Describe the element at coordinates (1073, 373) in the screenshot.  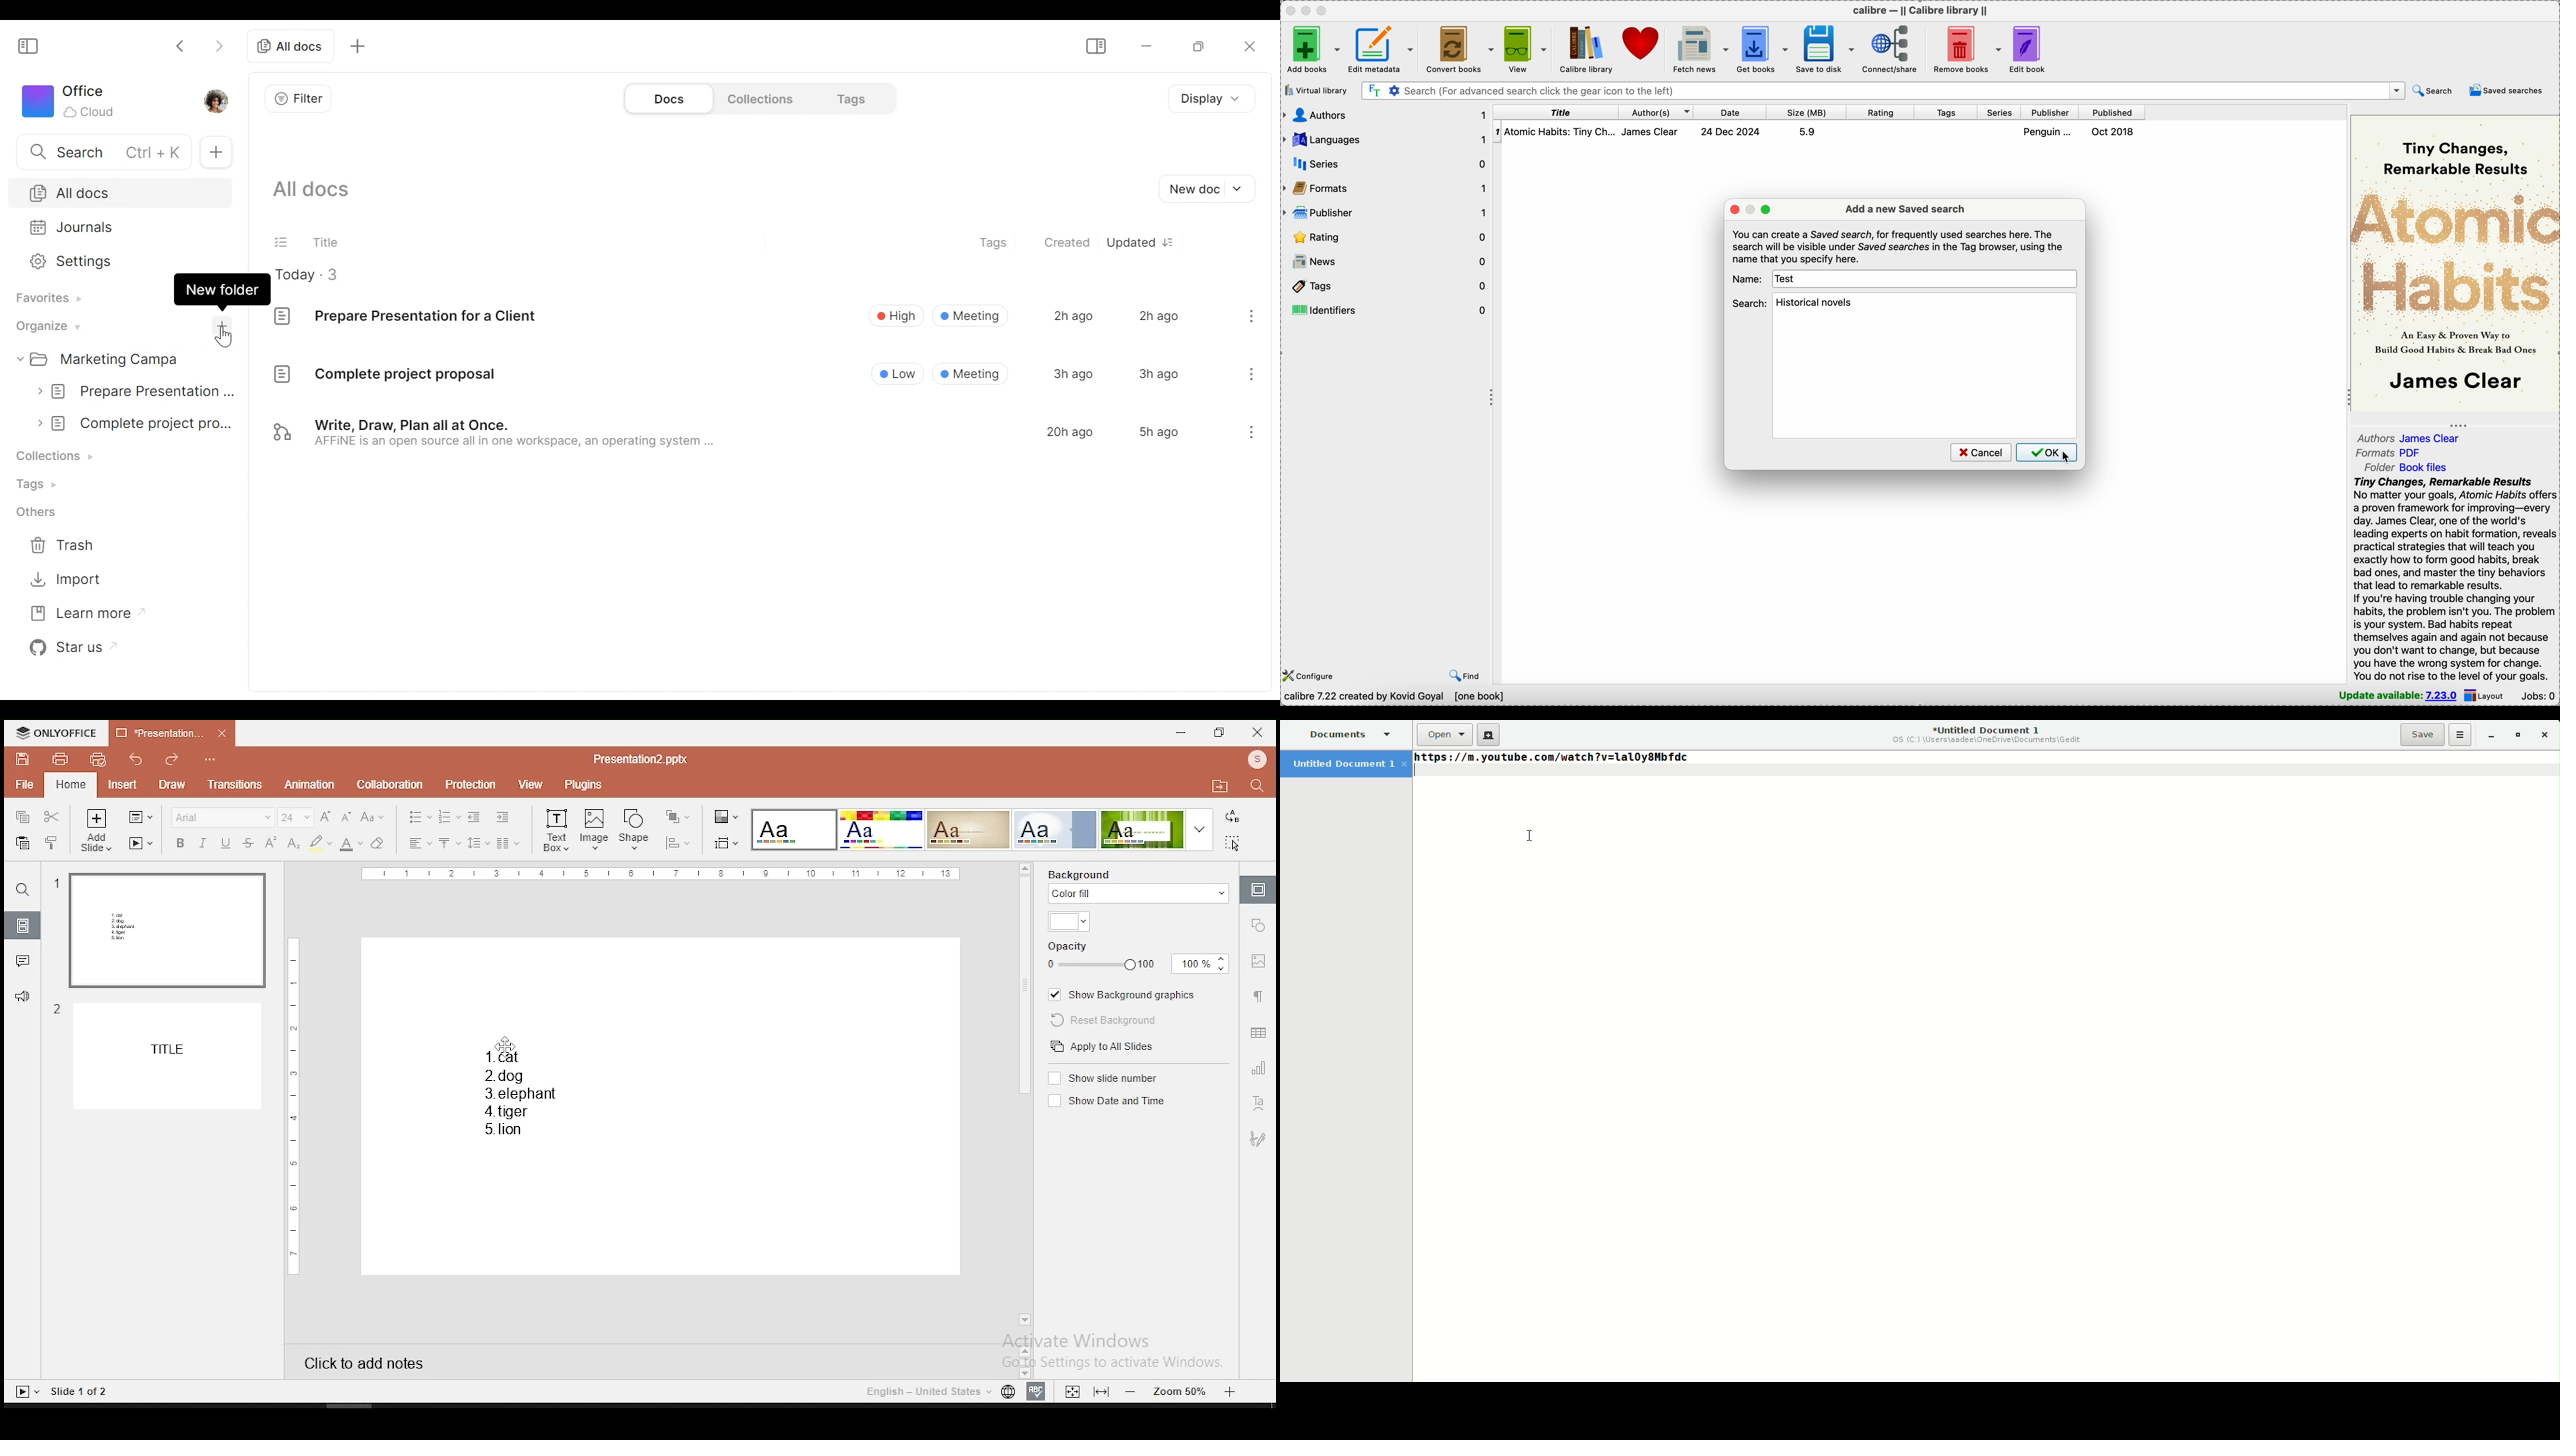
I see `3h ago` at that location.